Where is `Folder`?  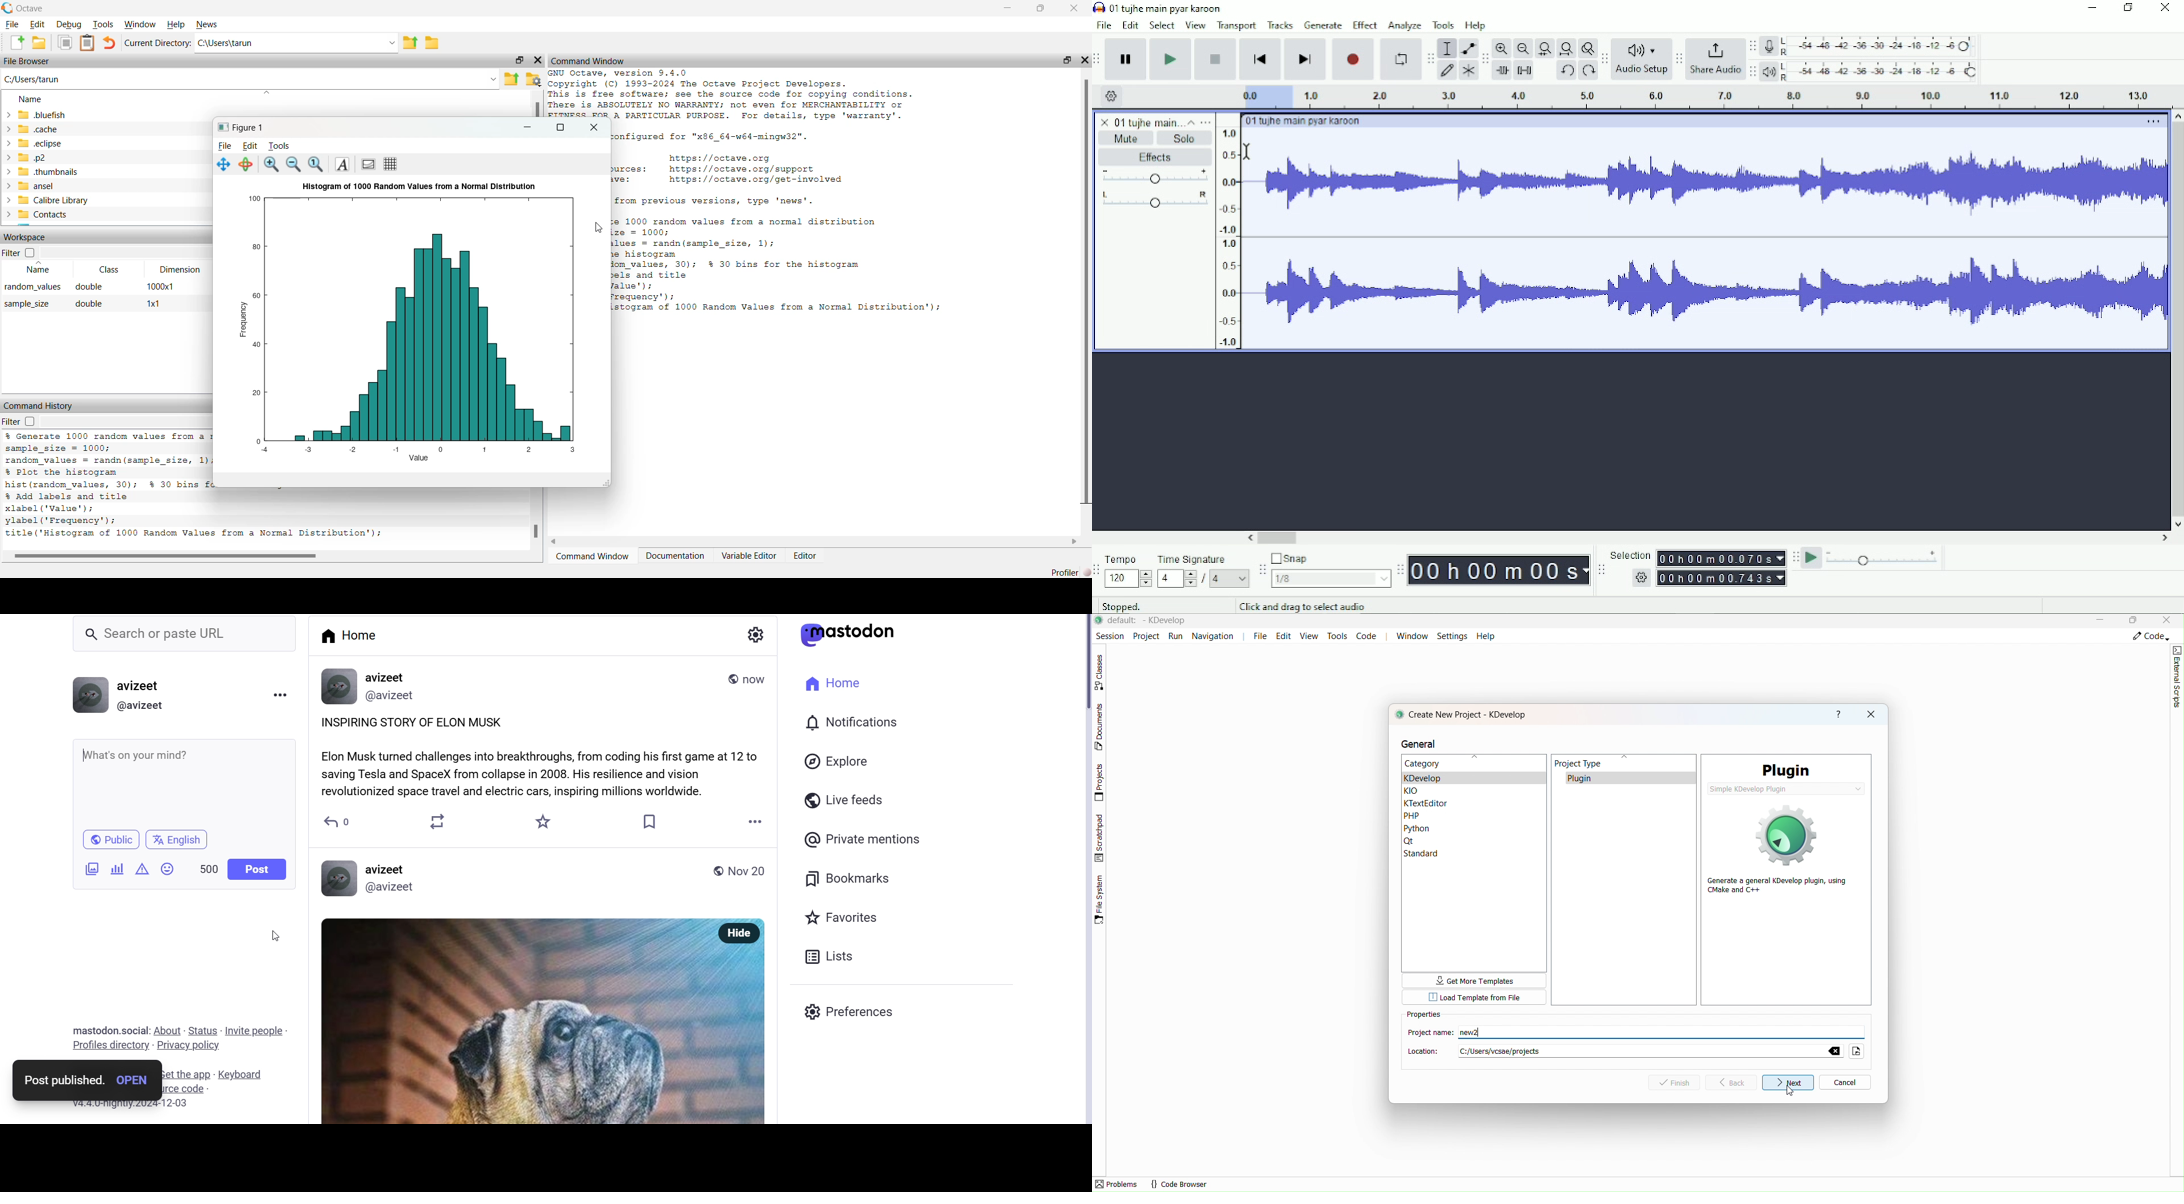
Folder is located at coordinates (433, 43).